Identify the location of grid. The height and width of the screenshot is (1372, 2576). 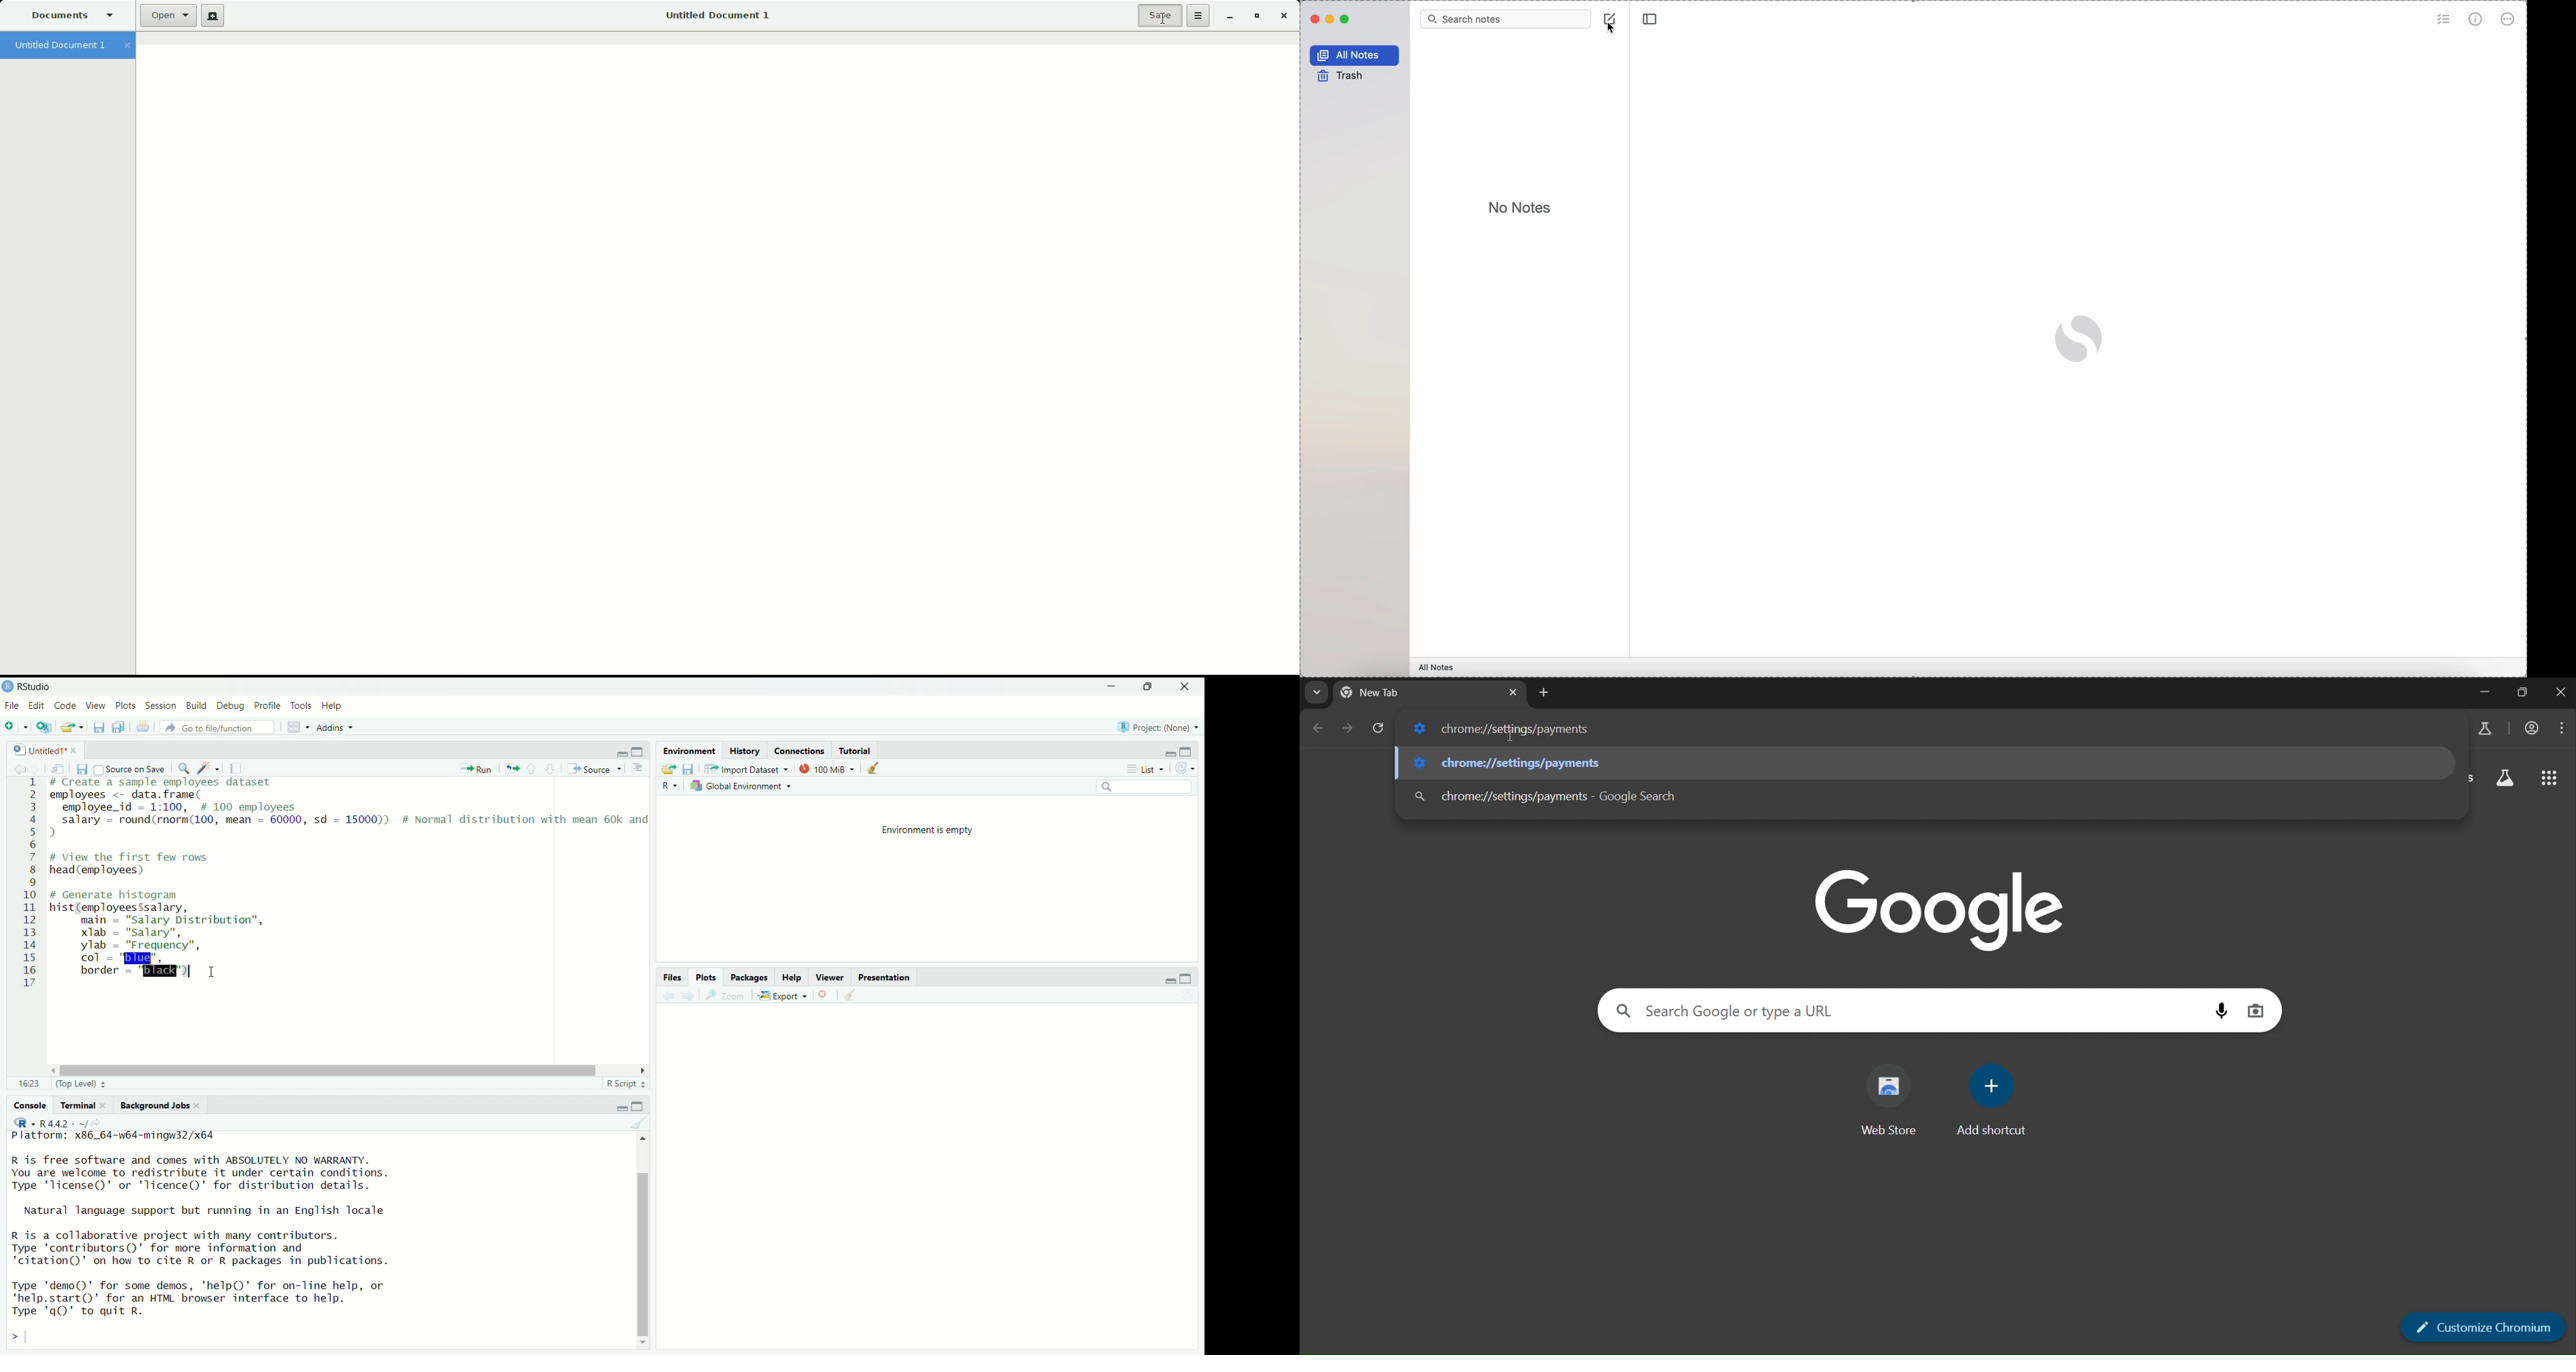
(299, 727).